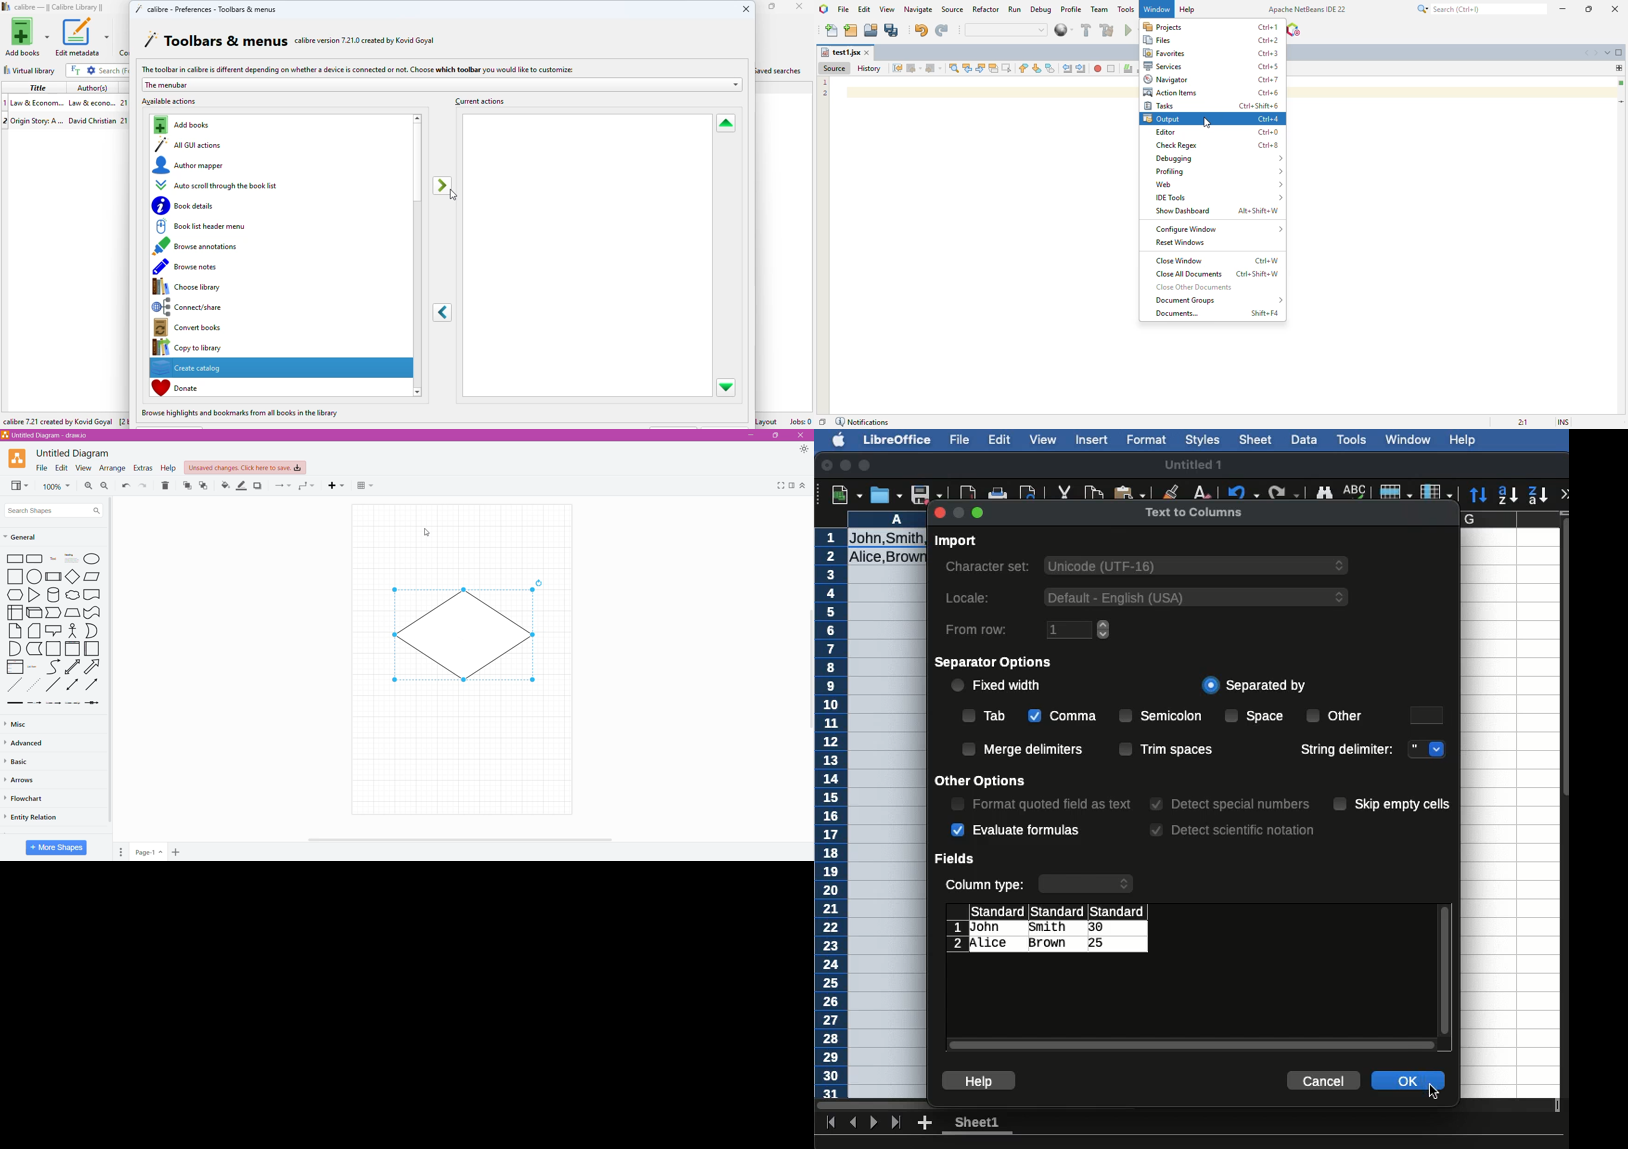  Describe the element at coordinates (33, 613) in the screenshot. I see `Cube` at that location.